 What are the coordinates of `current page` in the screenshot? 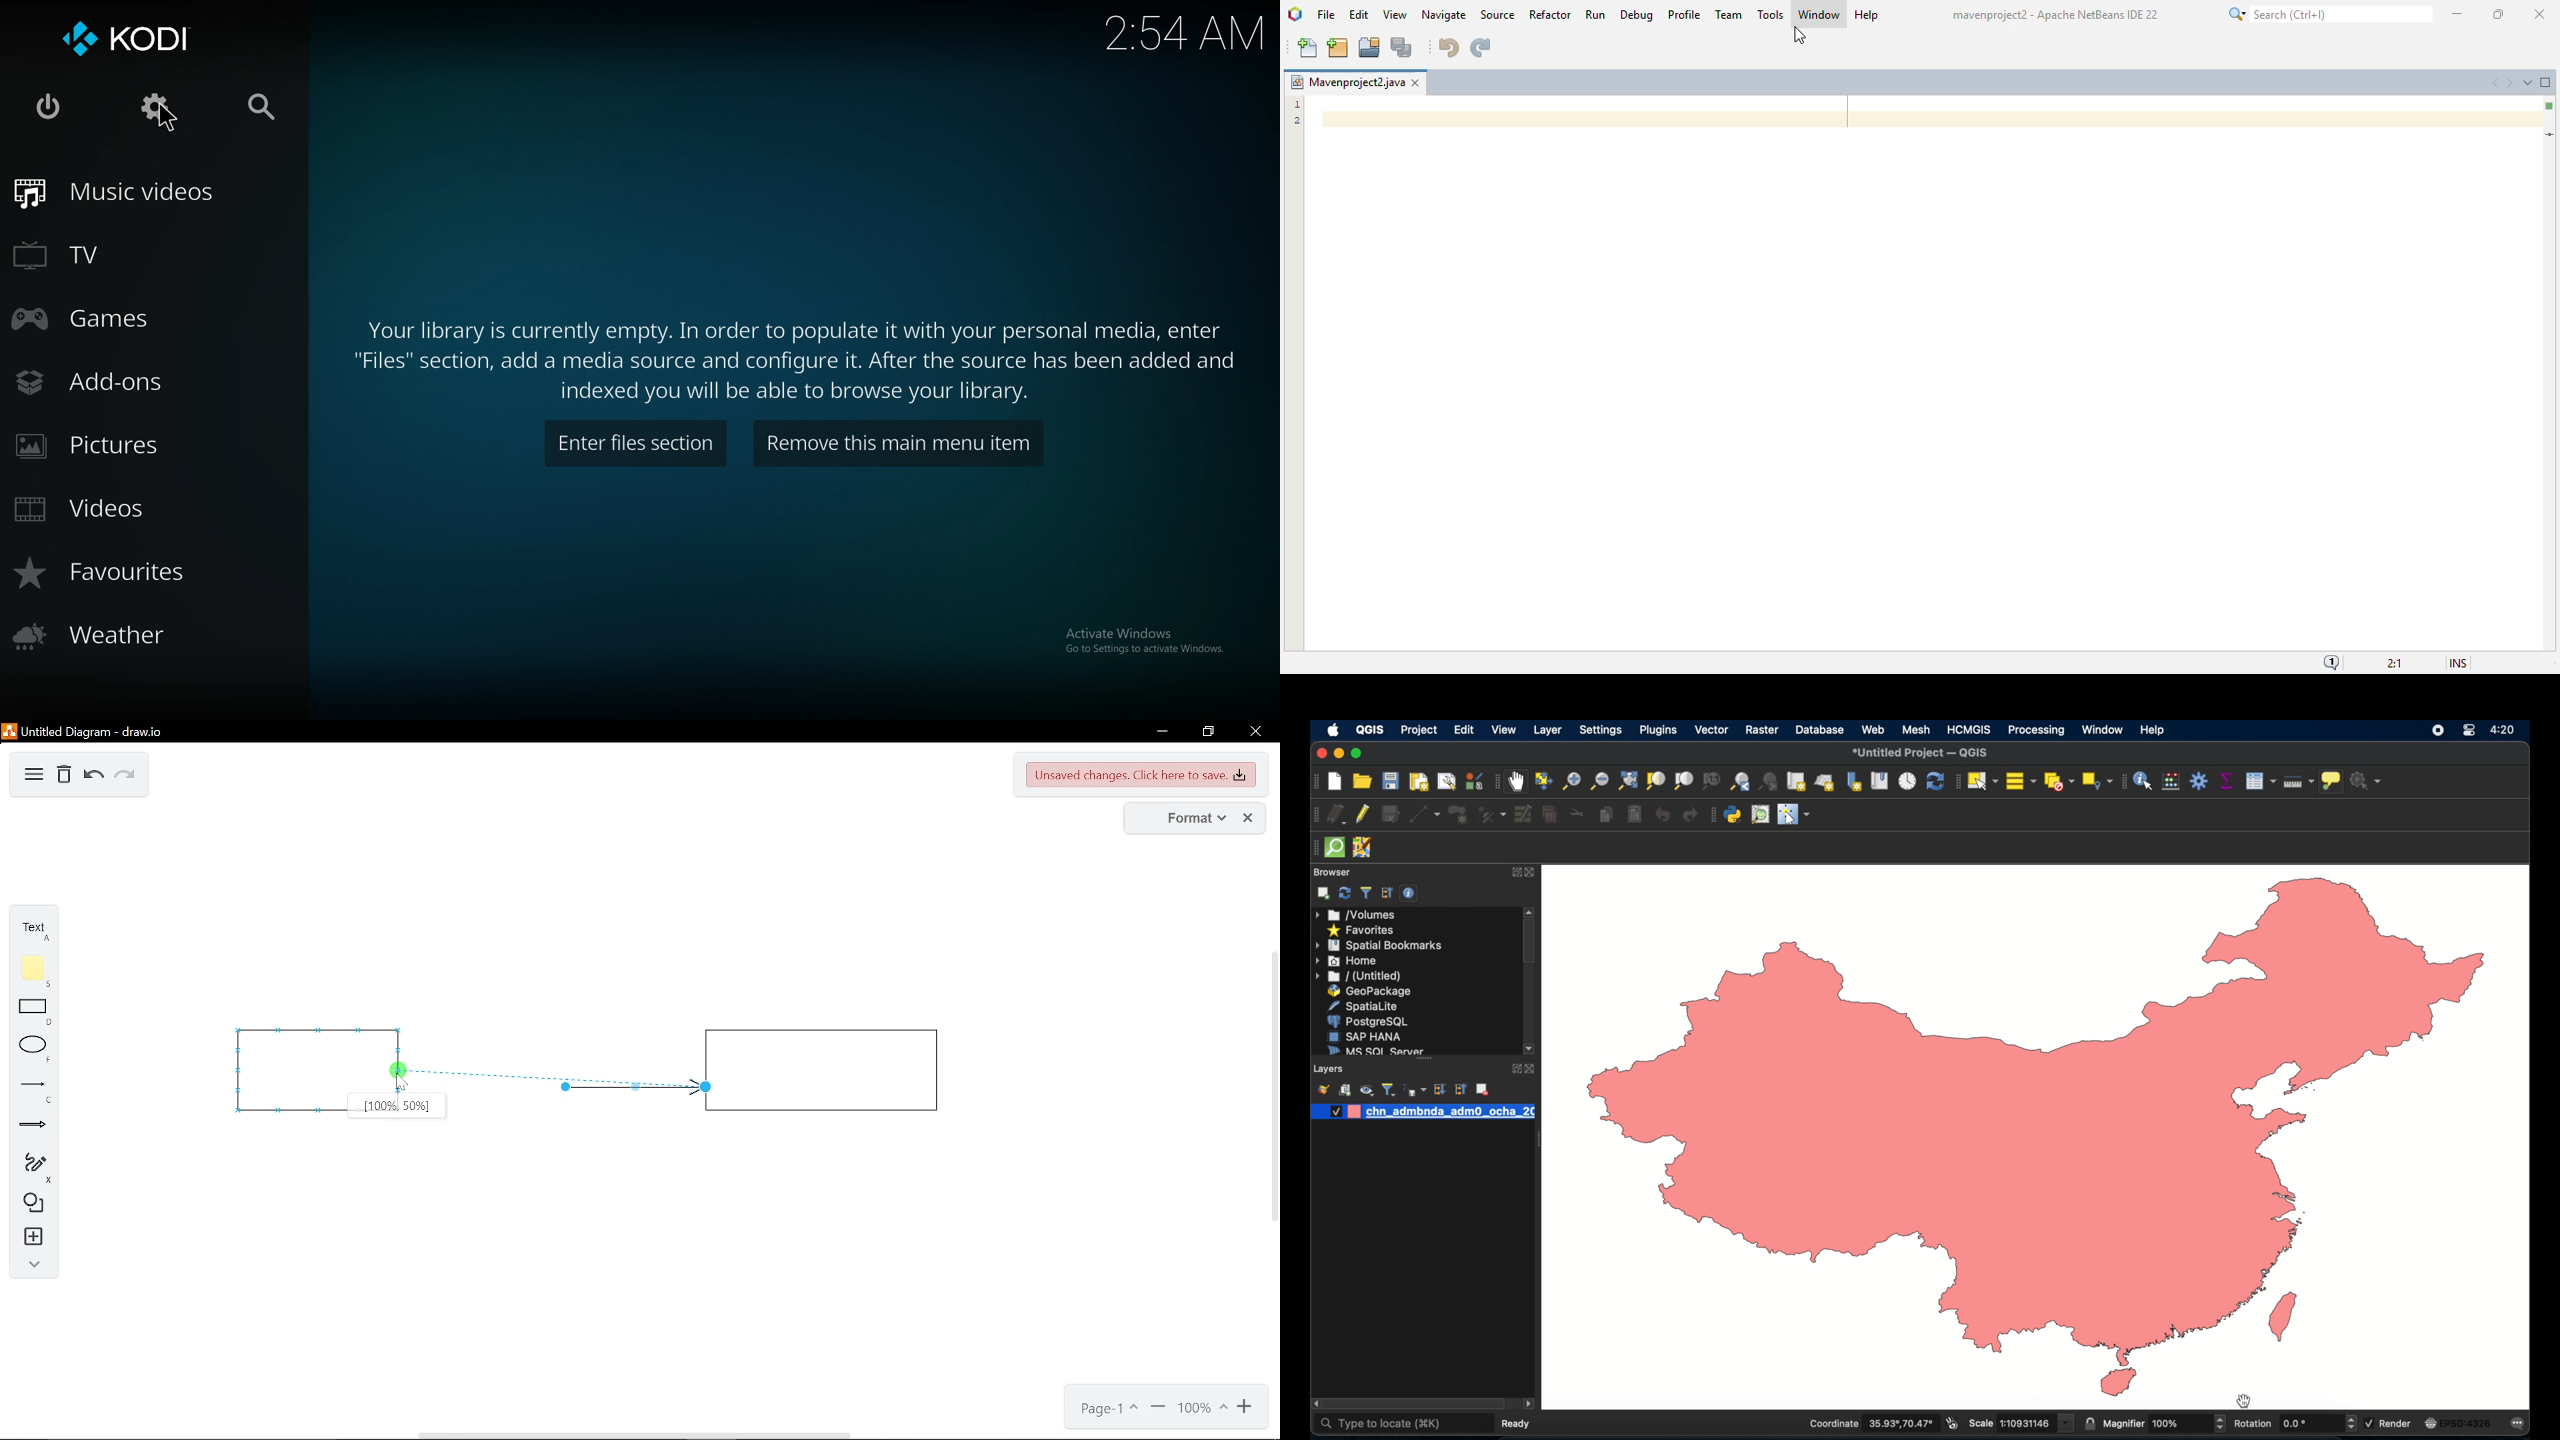 It's located at (1106, 1411).